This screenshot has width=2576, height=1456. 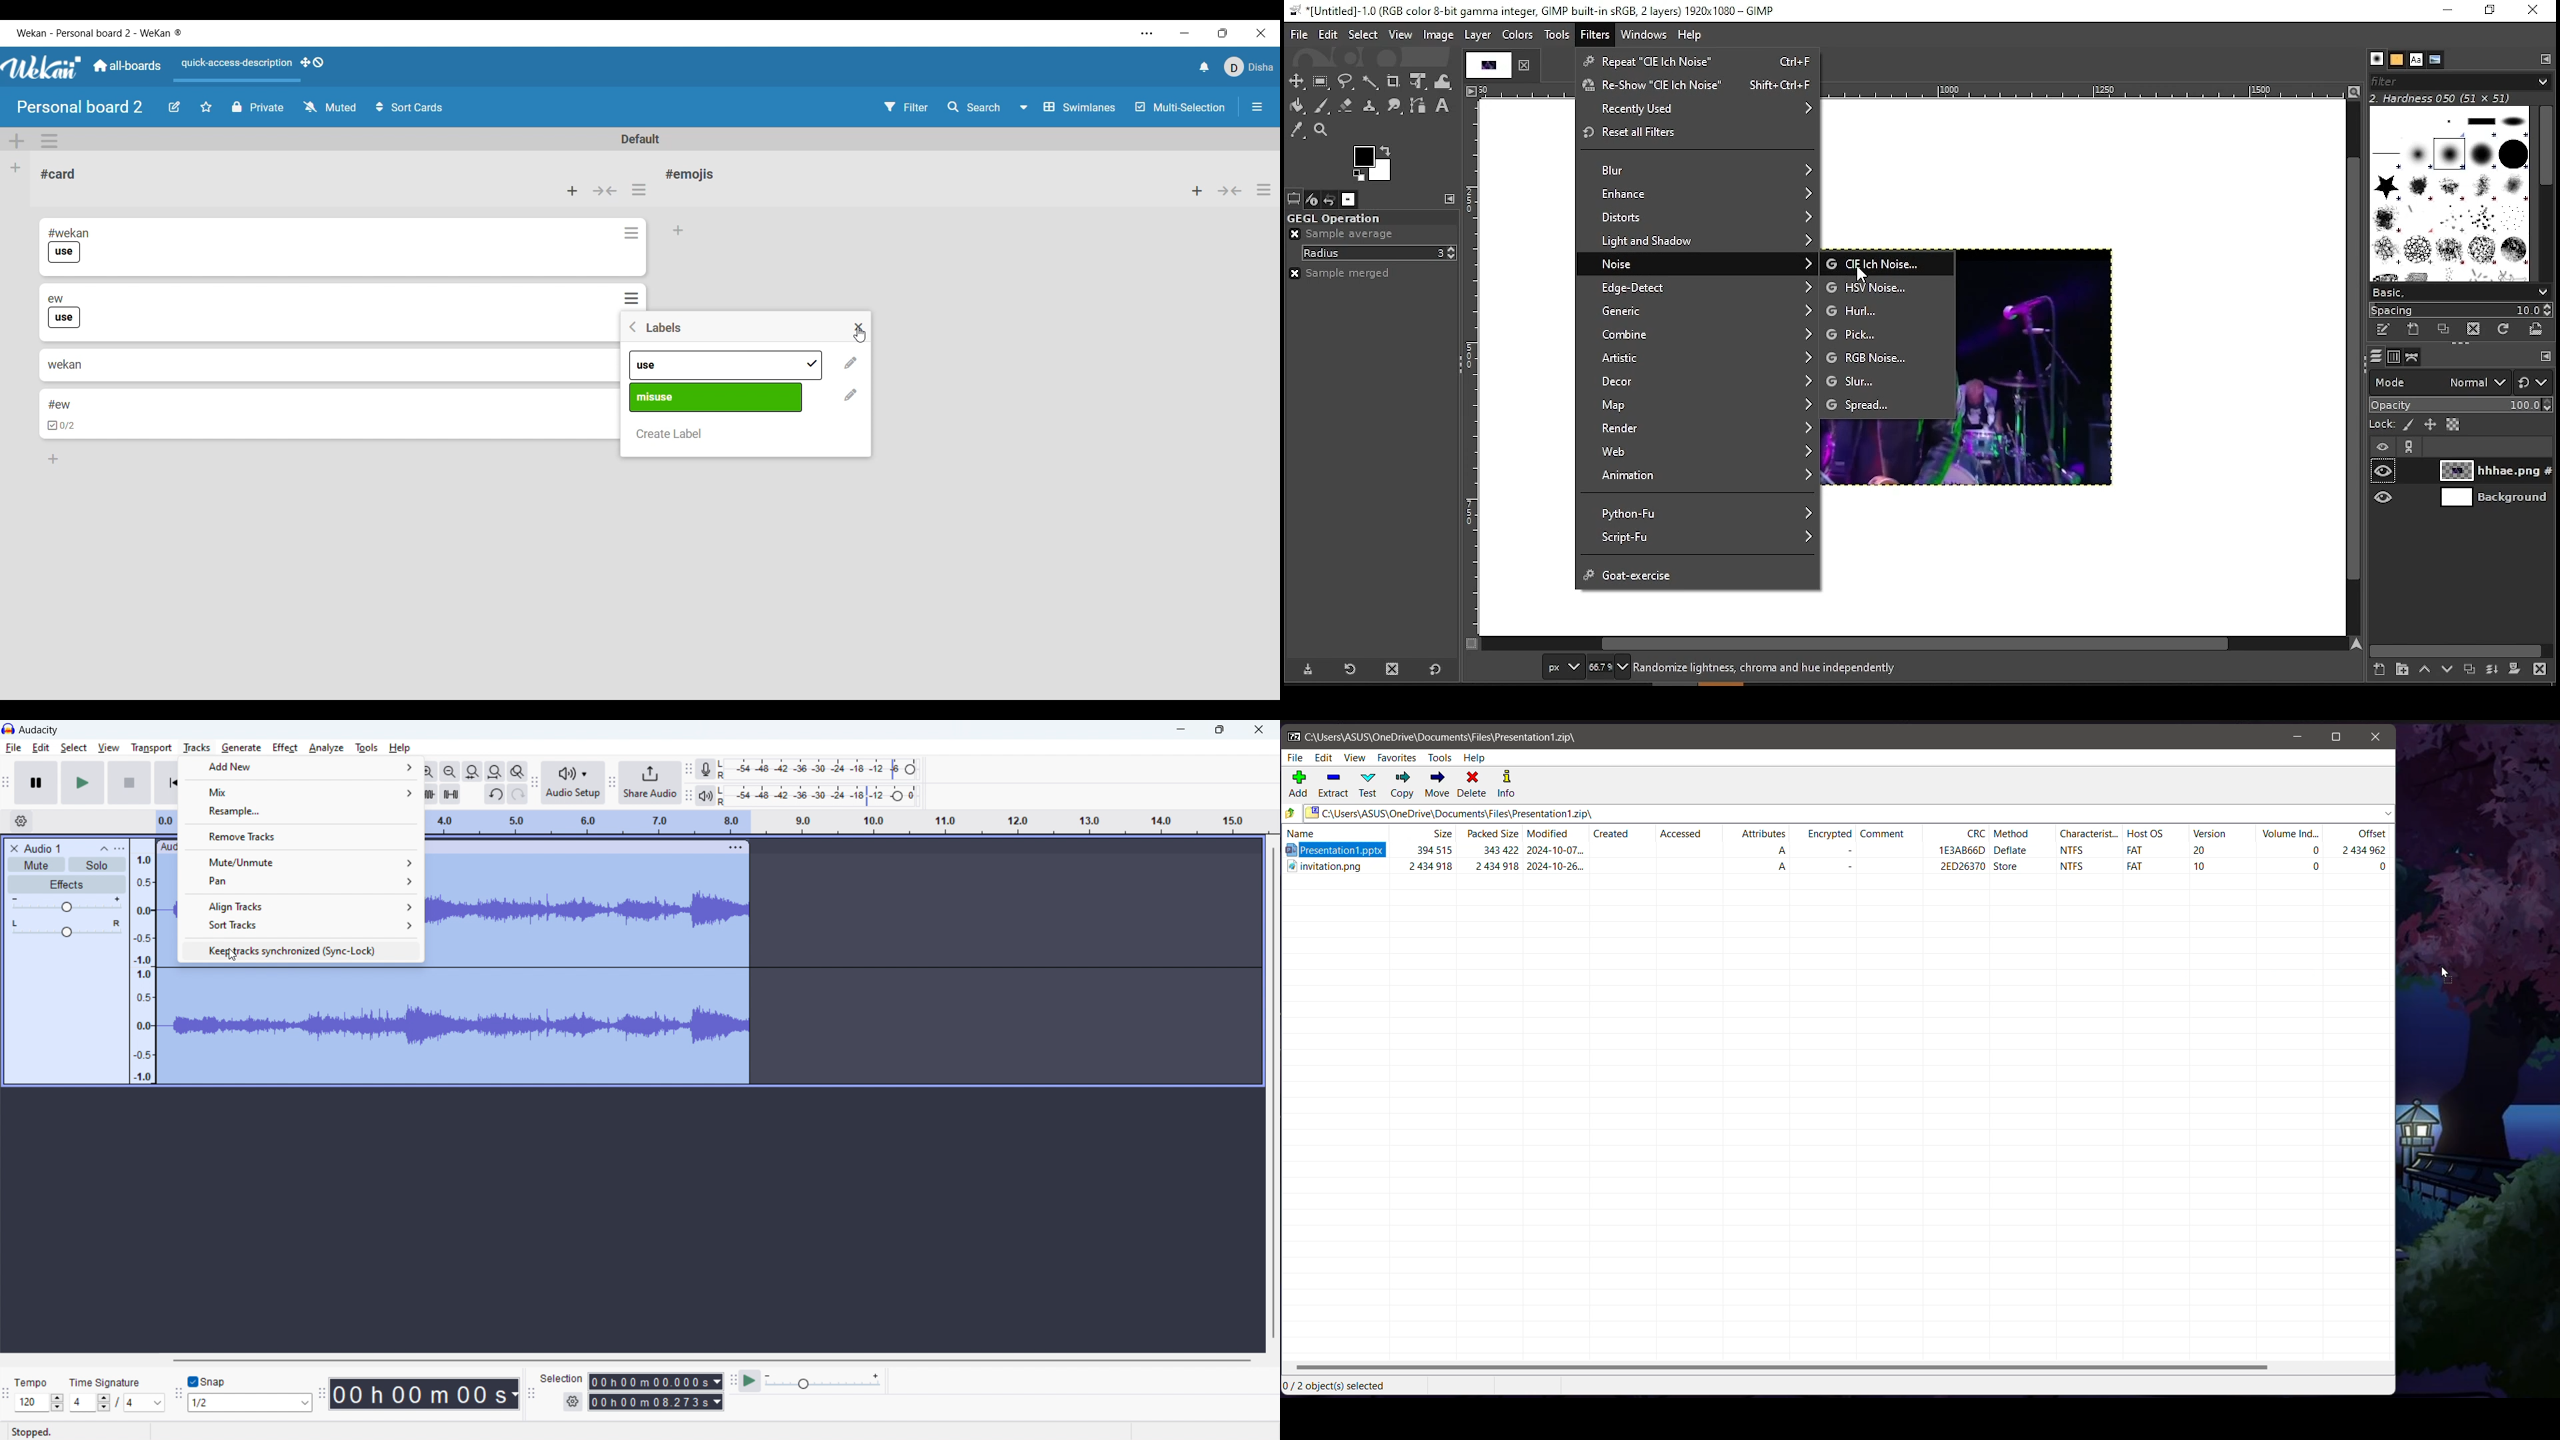 I want to click on hhhae.png#1 (23.7 mb), so click(x=1767, y=667).